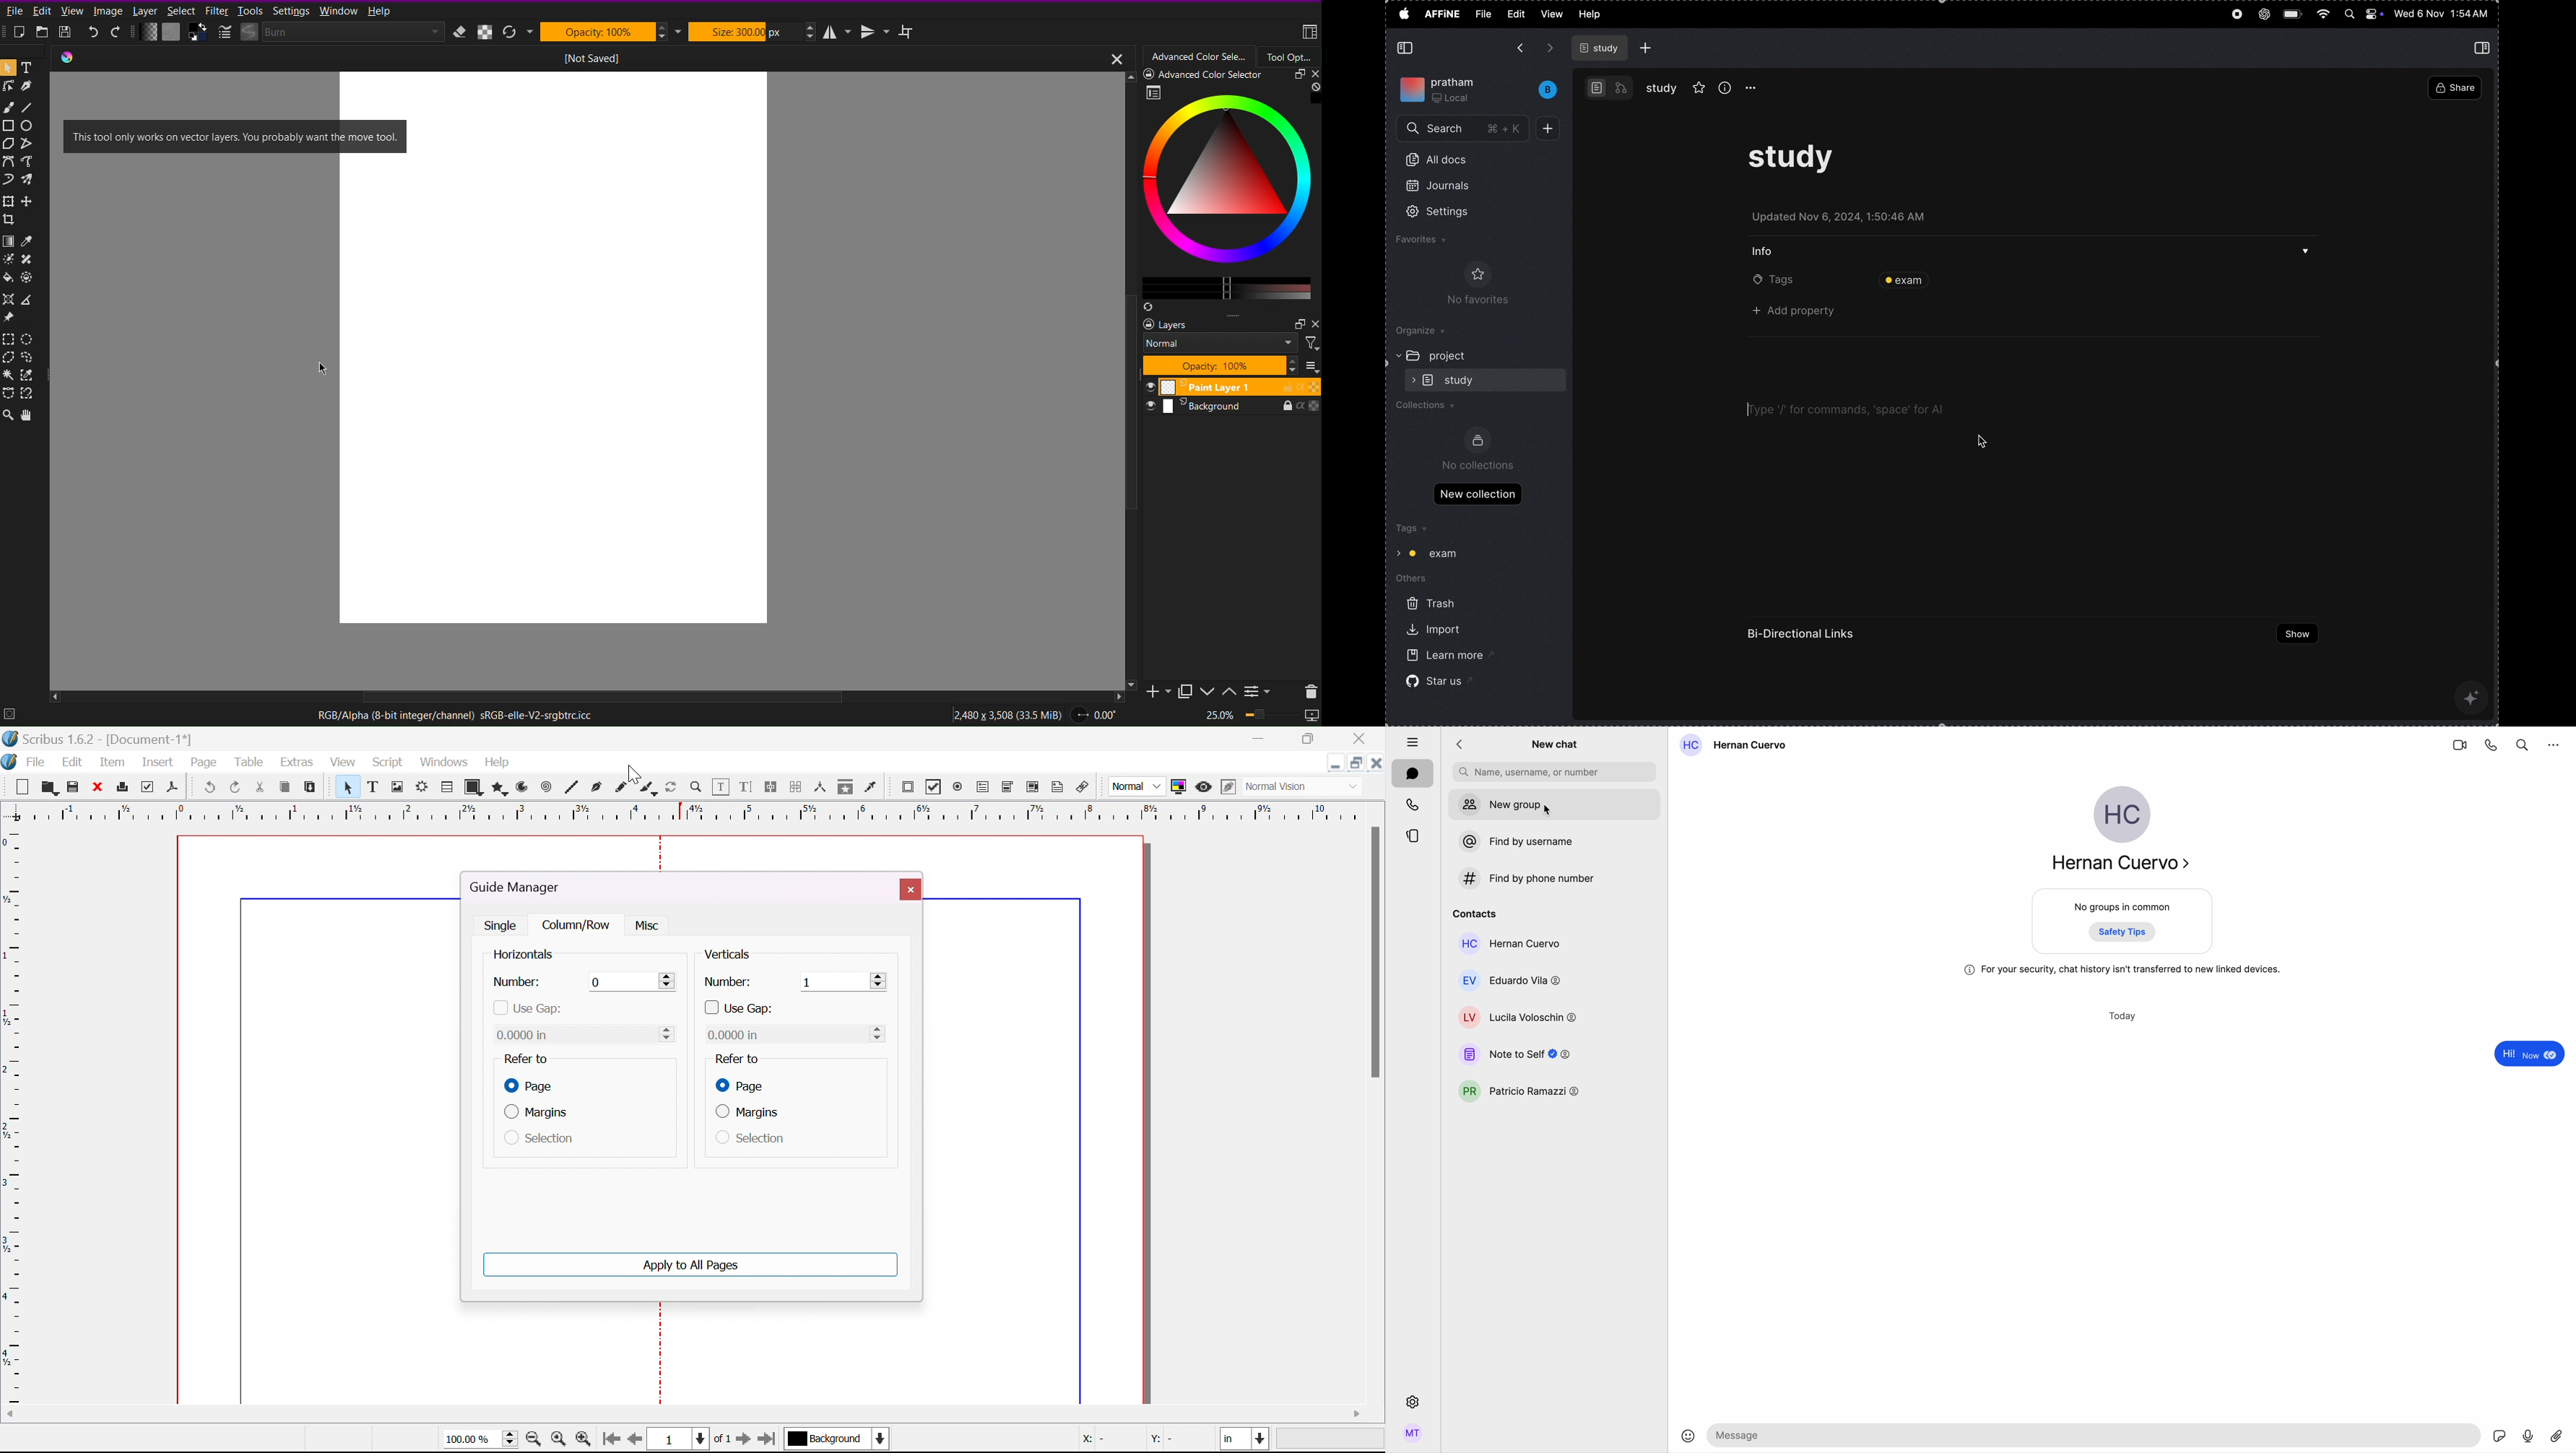 The image size is (2576, 1456). What do you see at coordinates (691, 1266) in the screenshot?
I see `apply to all pages` at bounding box center [691, 1266].